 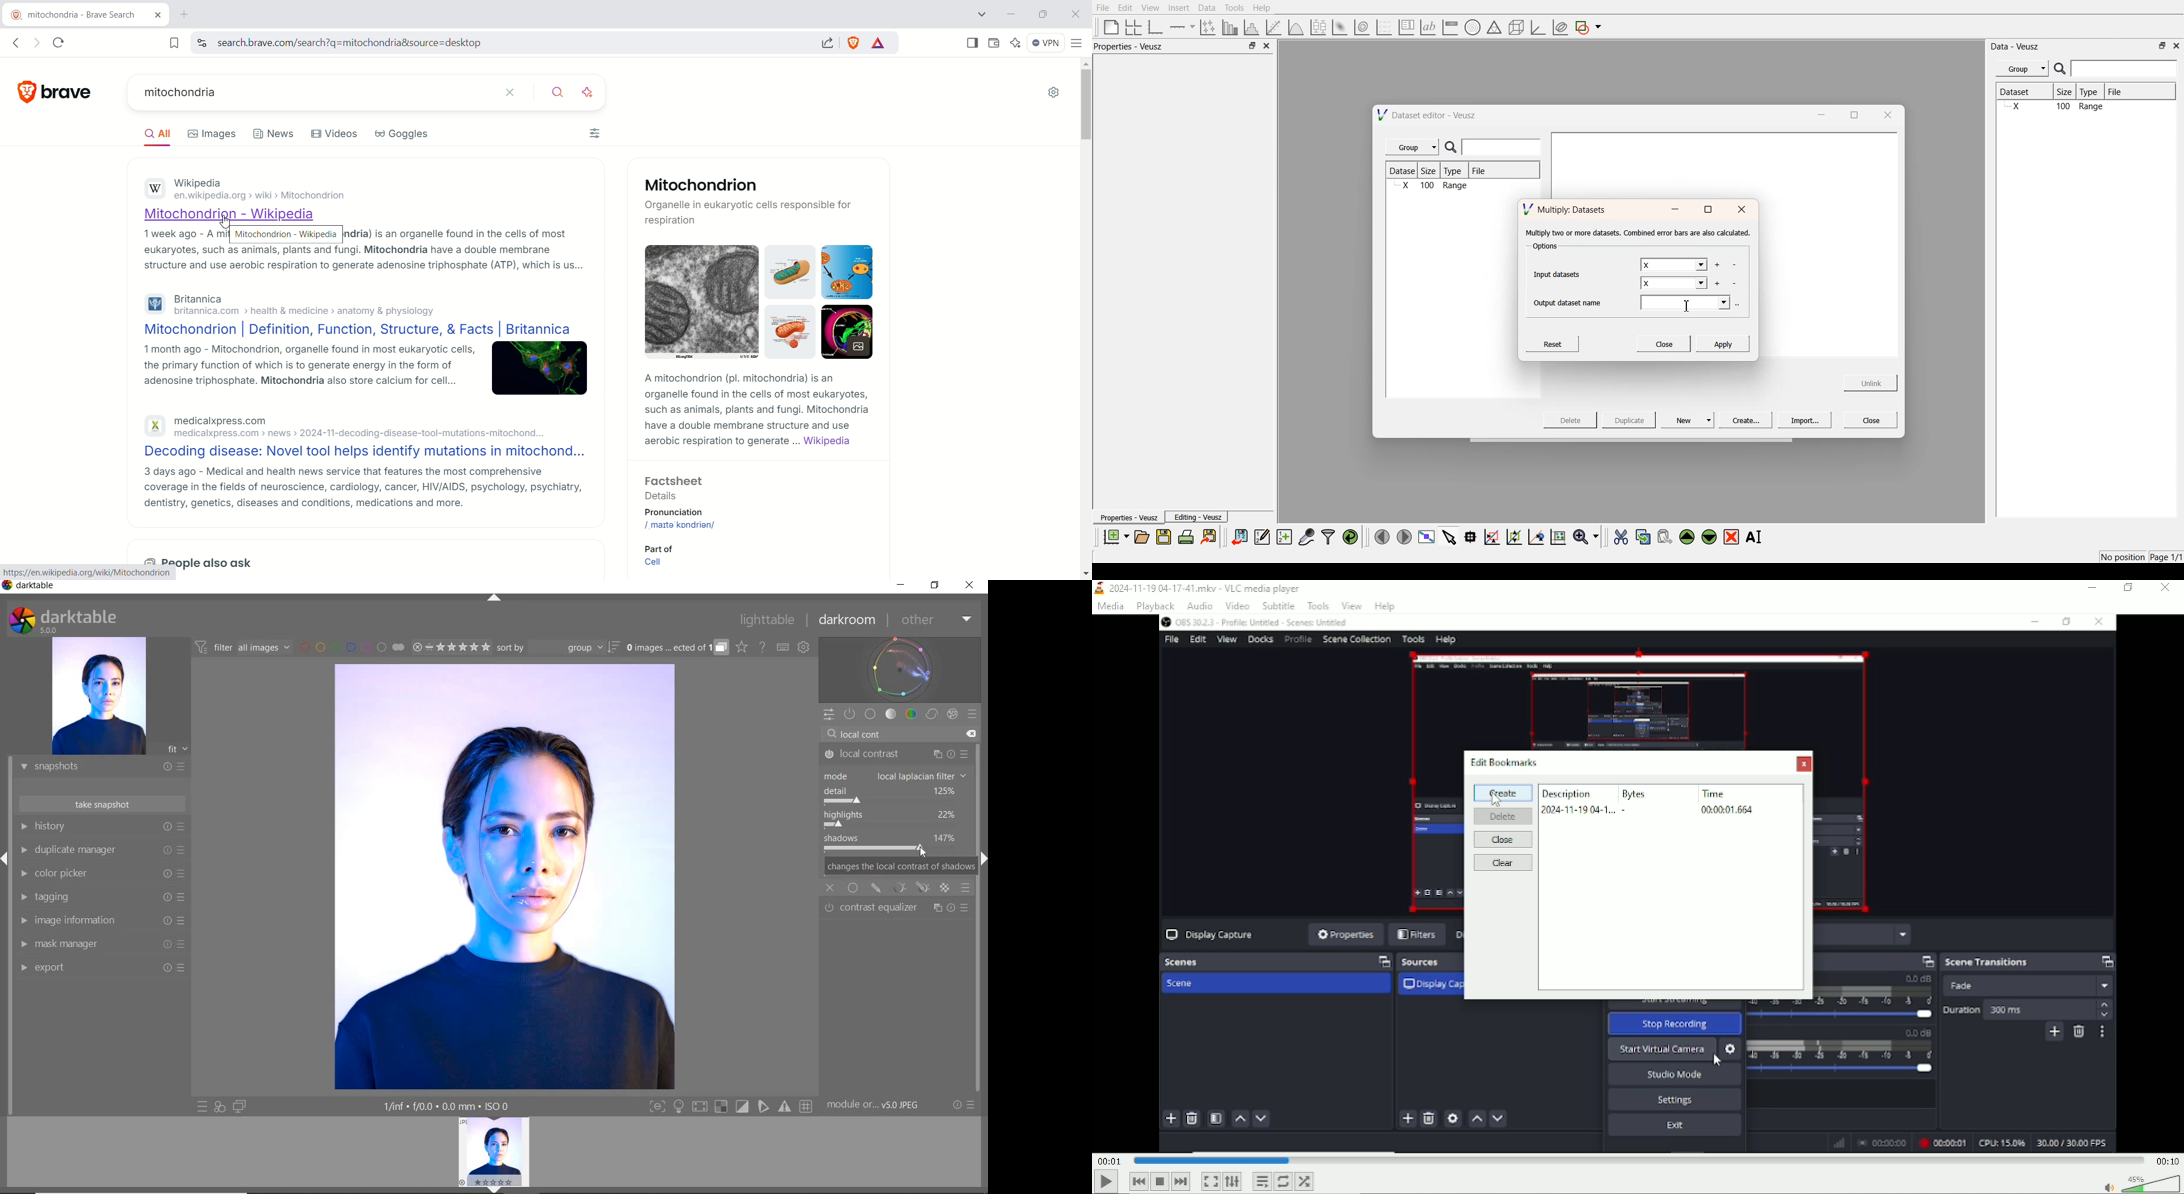 What do you see at coordinates (1566, 791) in the screenshot?
I see `description` at bounding box center [1566, 791].